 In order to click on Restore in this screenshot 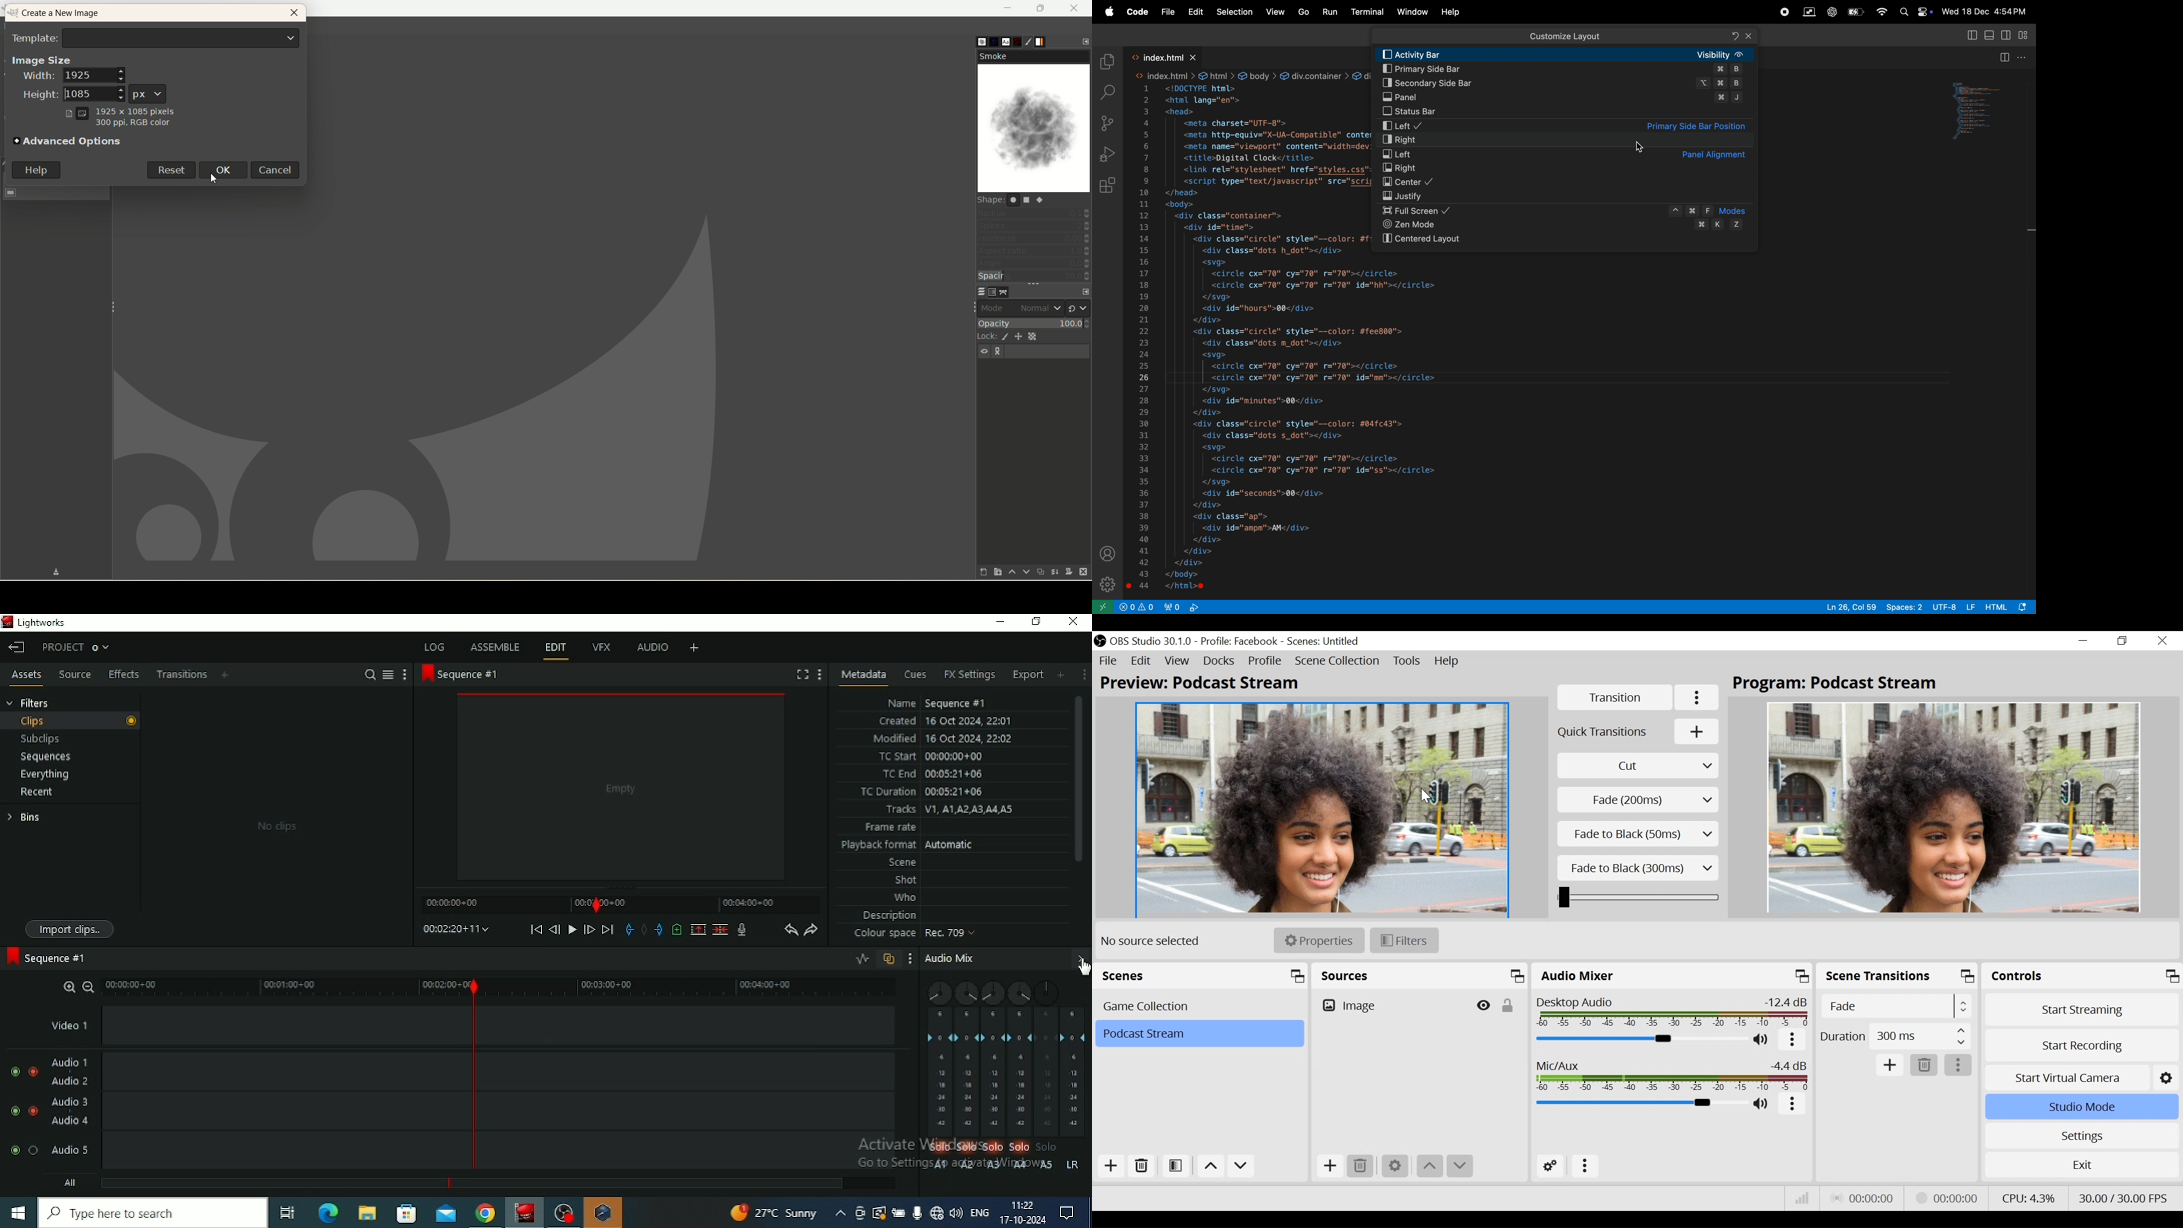, I will do `click(2122, 641)`.